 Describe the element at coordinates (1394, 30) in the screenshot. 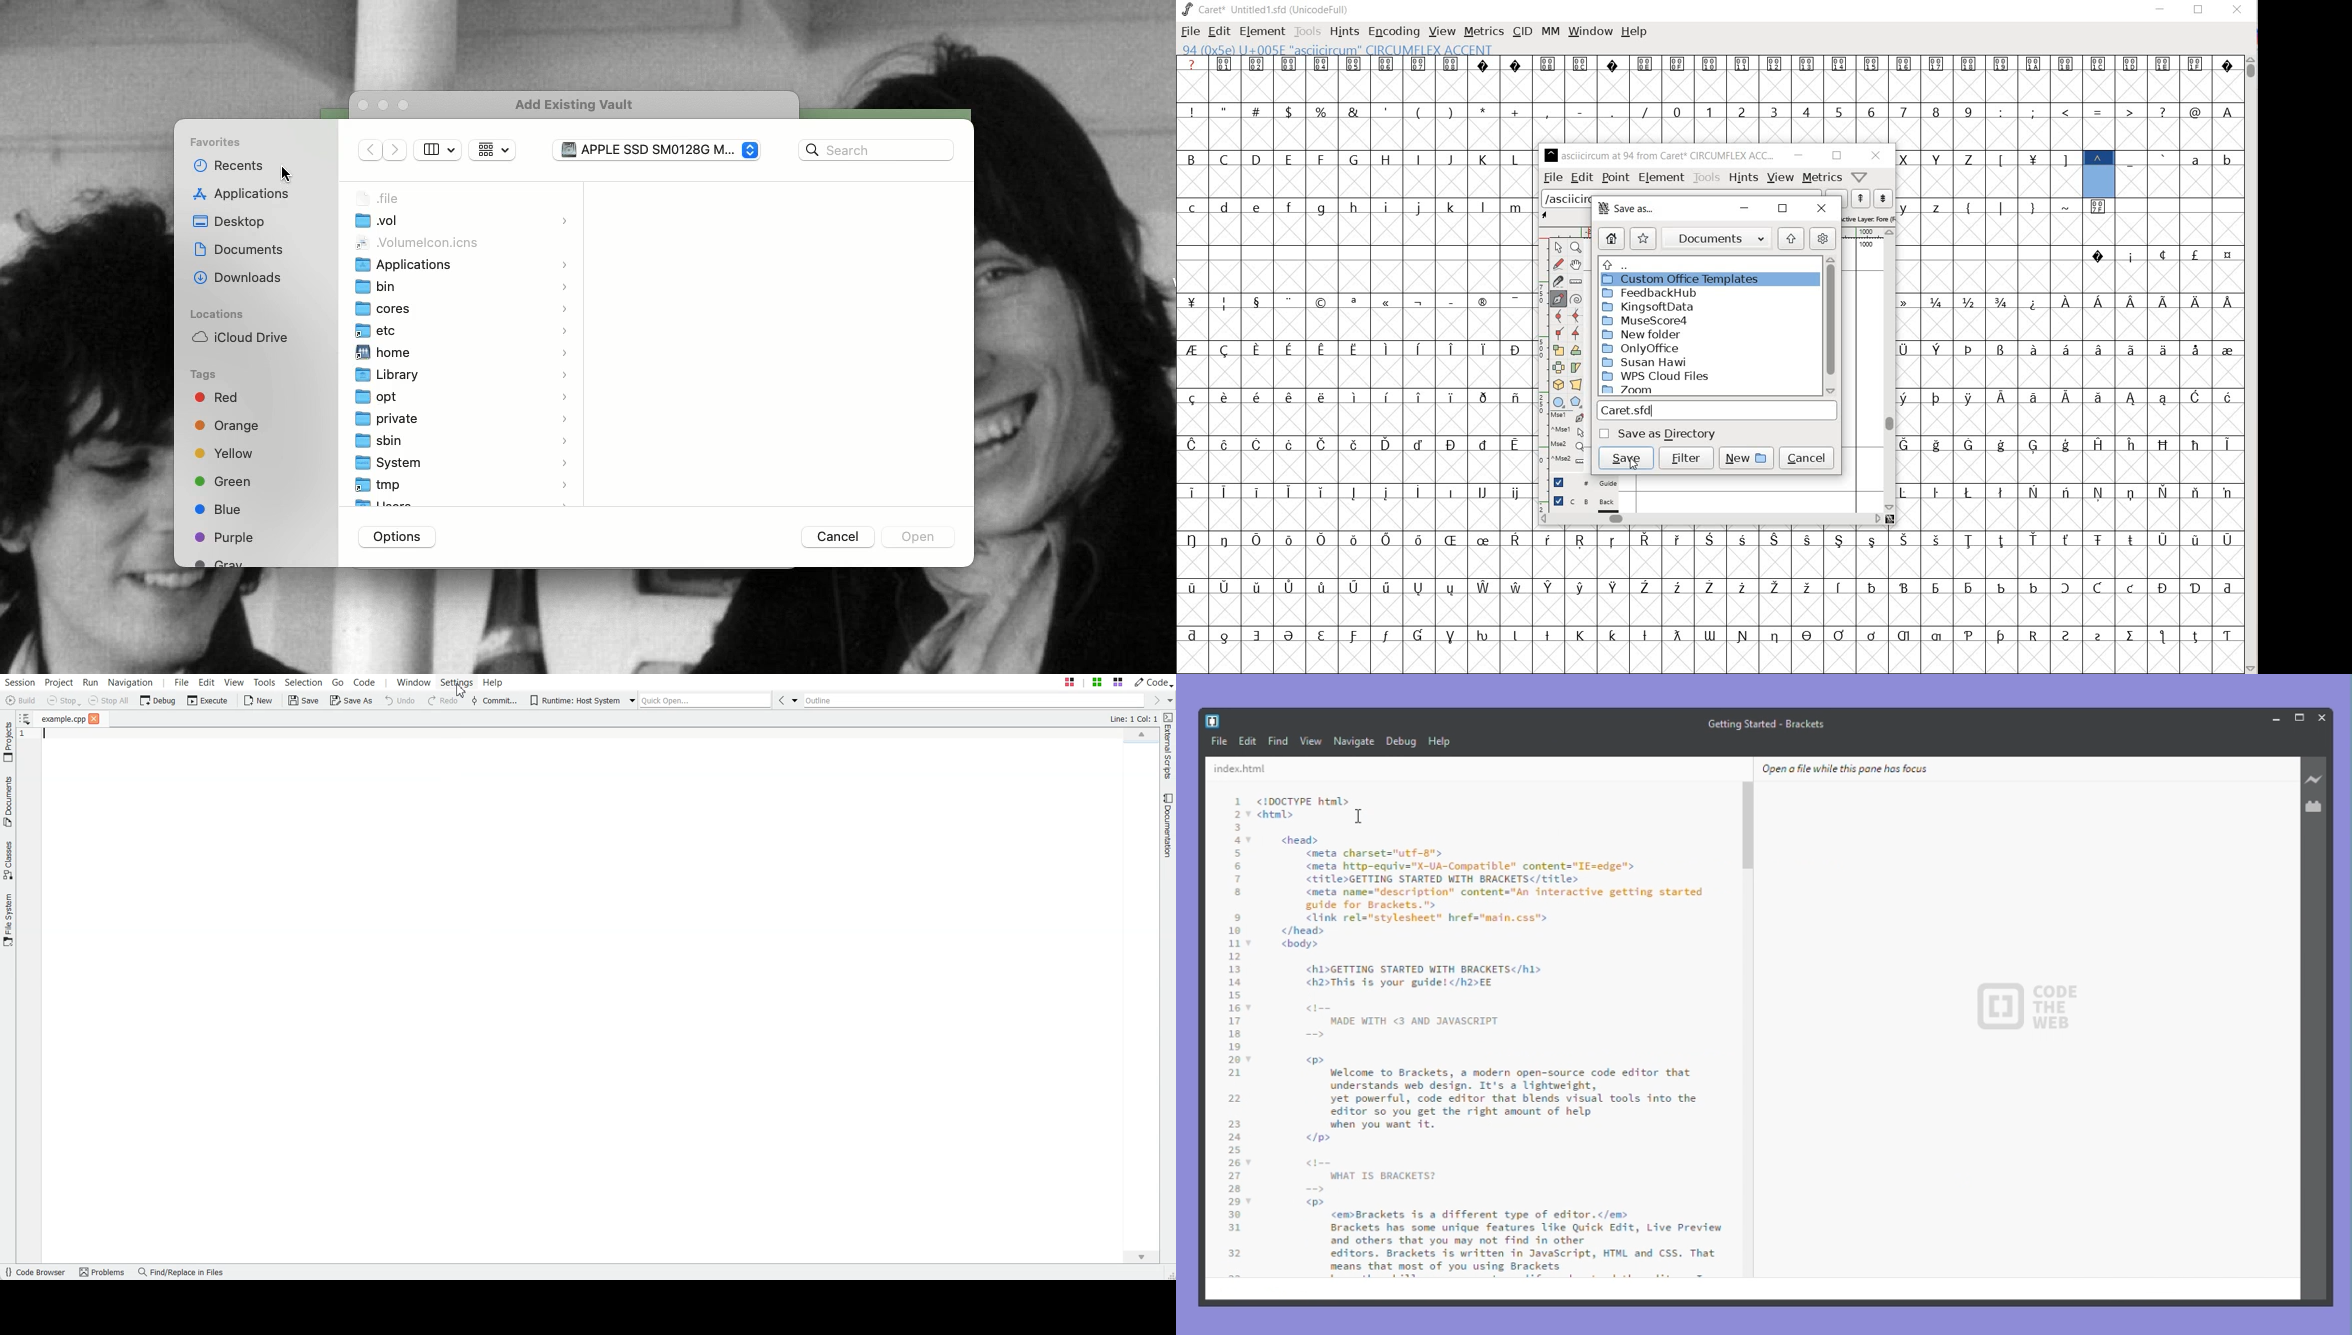

I see `ENCODING` at that location.